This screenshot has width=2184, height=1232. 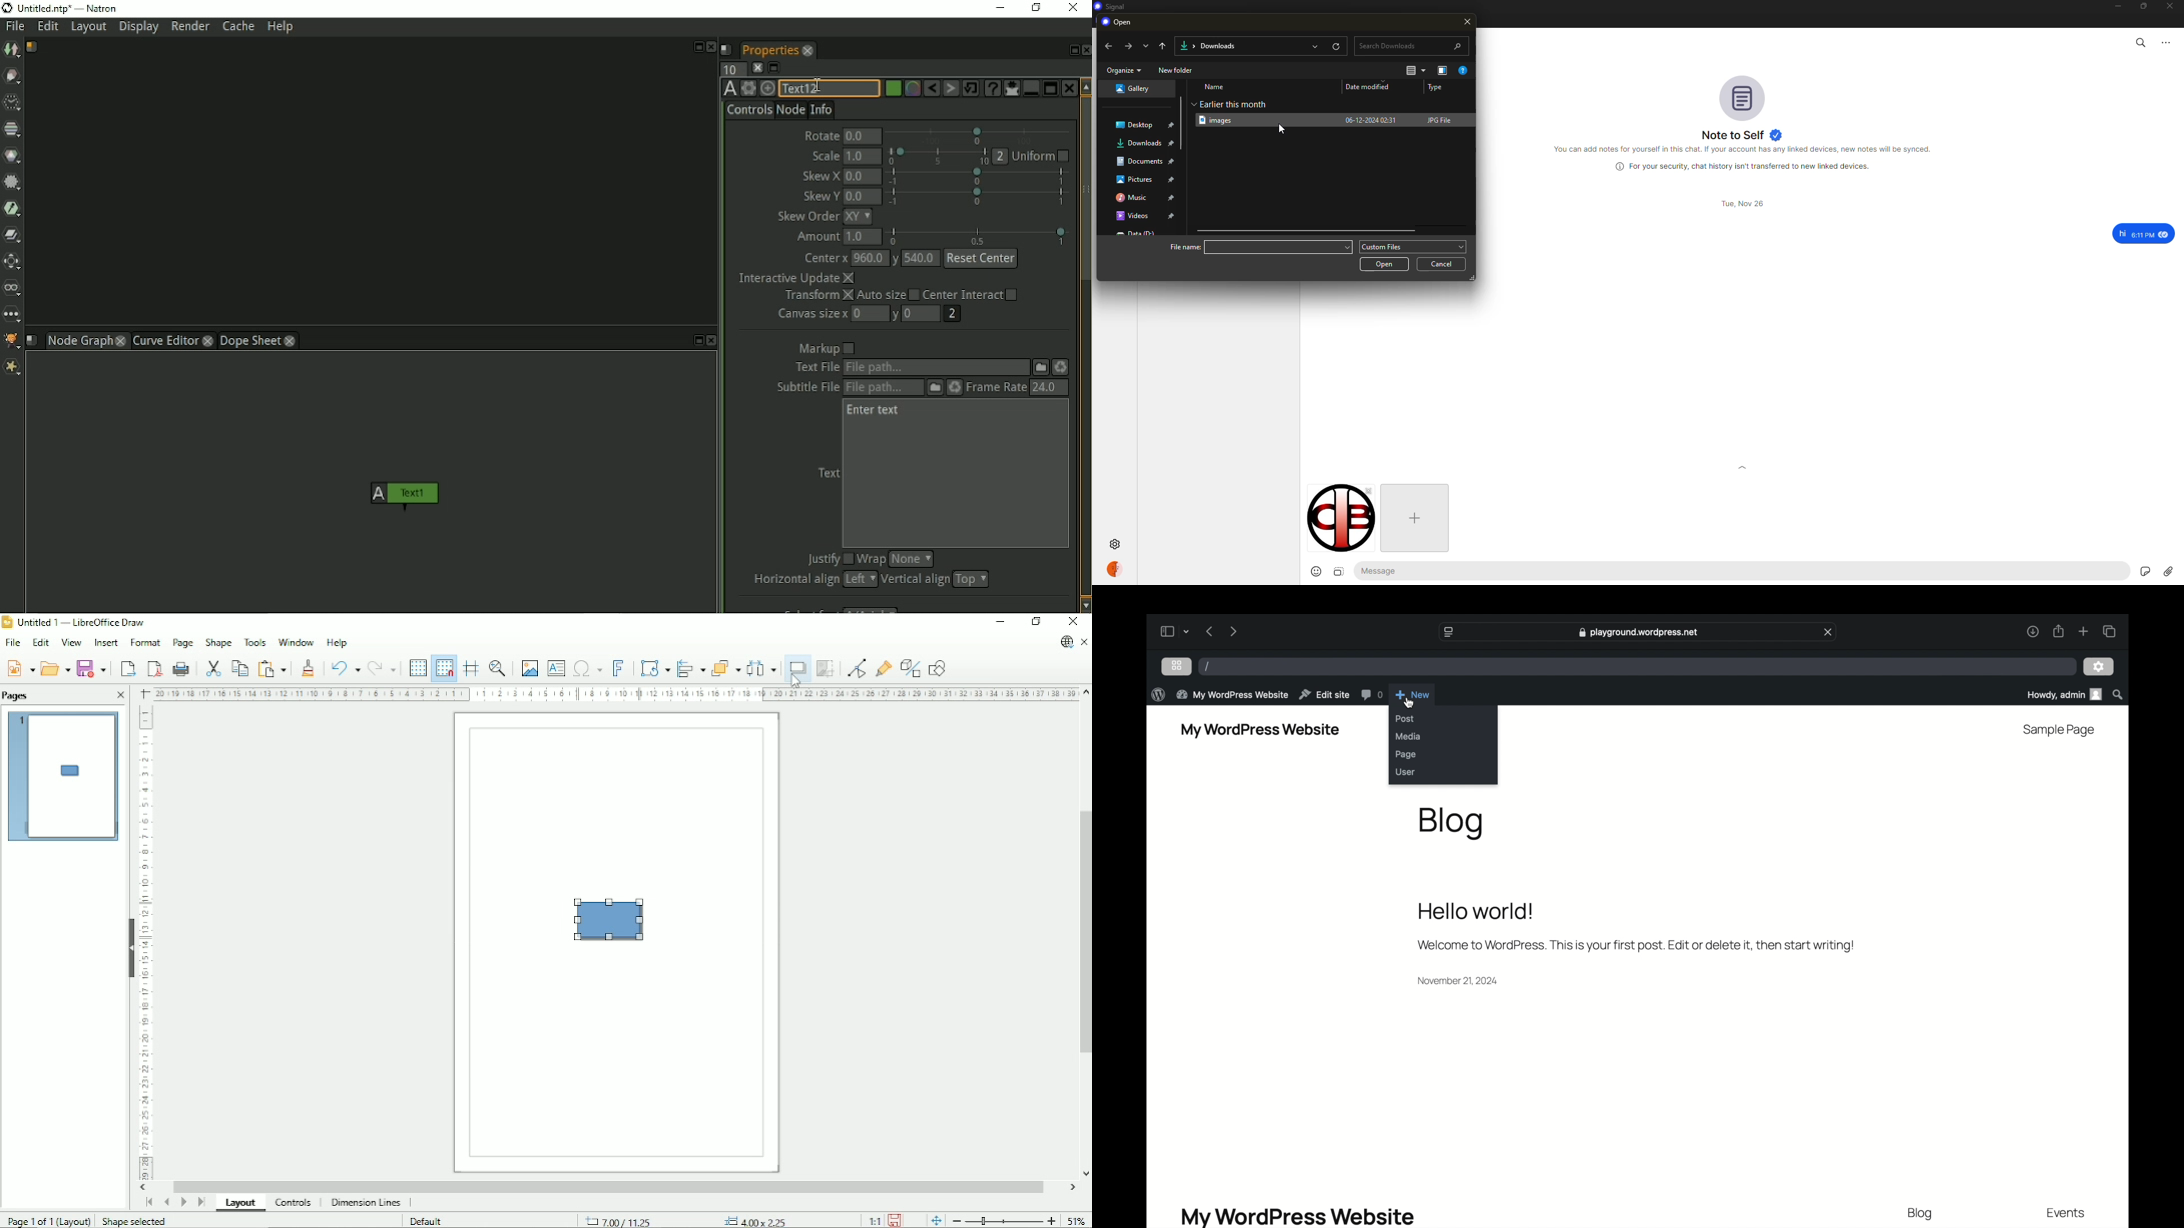 I want to click on Clone formatting, so click(x=306, y=668).